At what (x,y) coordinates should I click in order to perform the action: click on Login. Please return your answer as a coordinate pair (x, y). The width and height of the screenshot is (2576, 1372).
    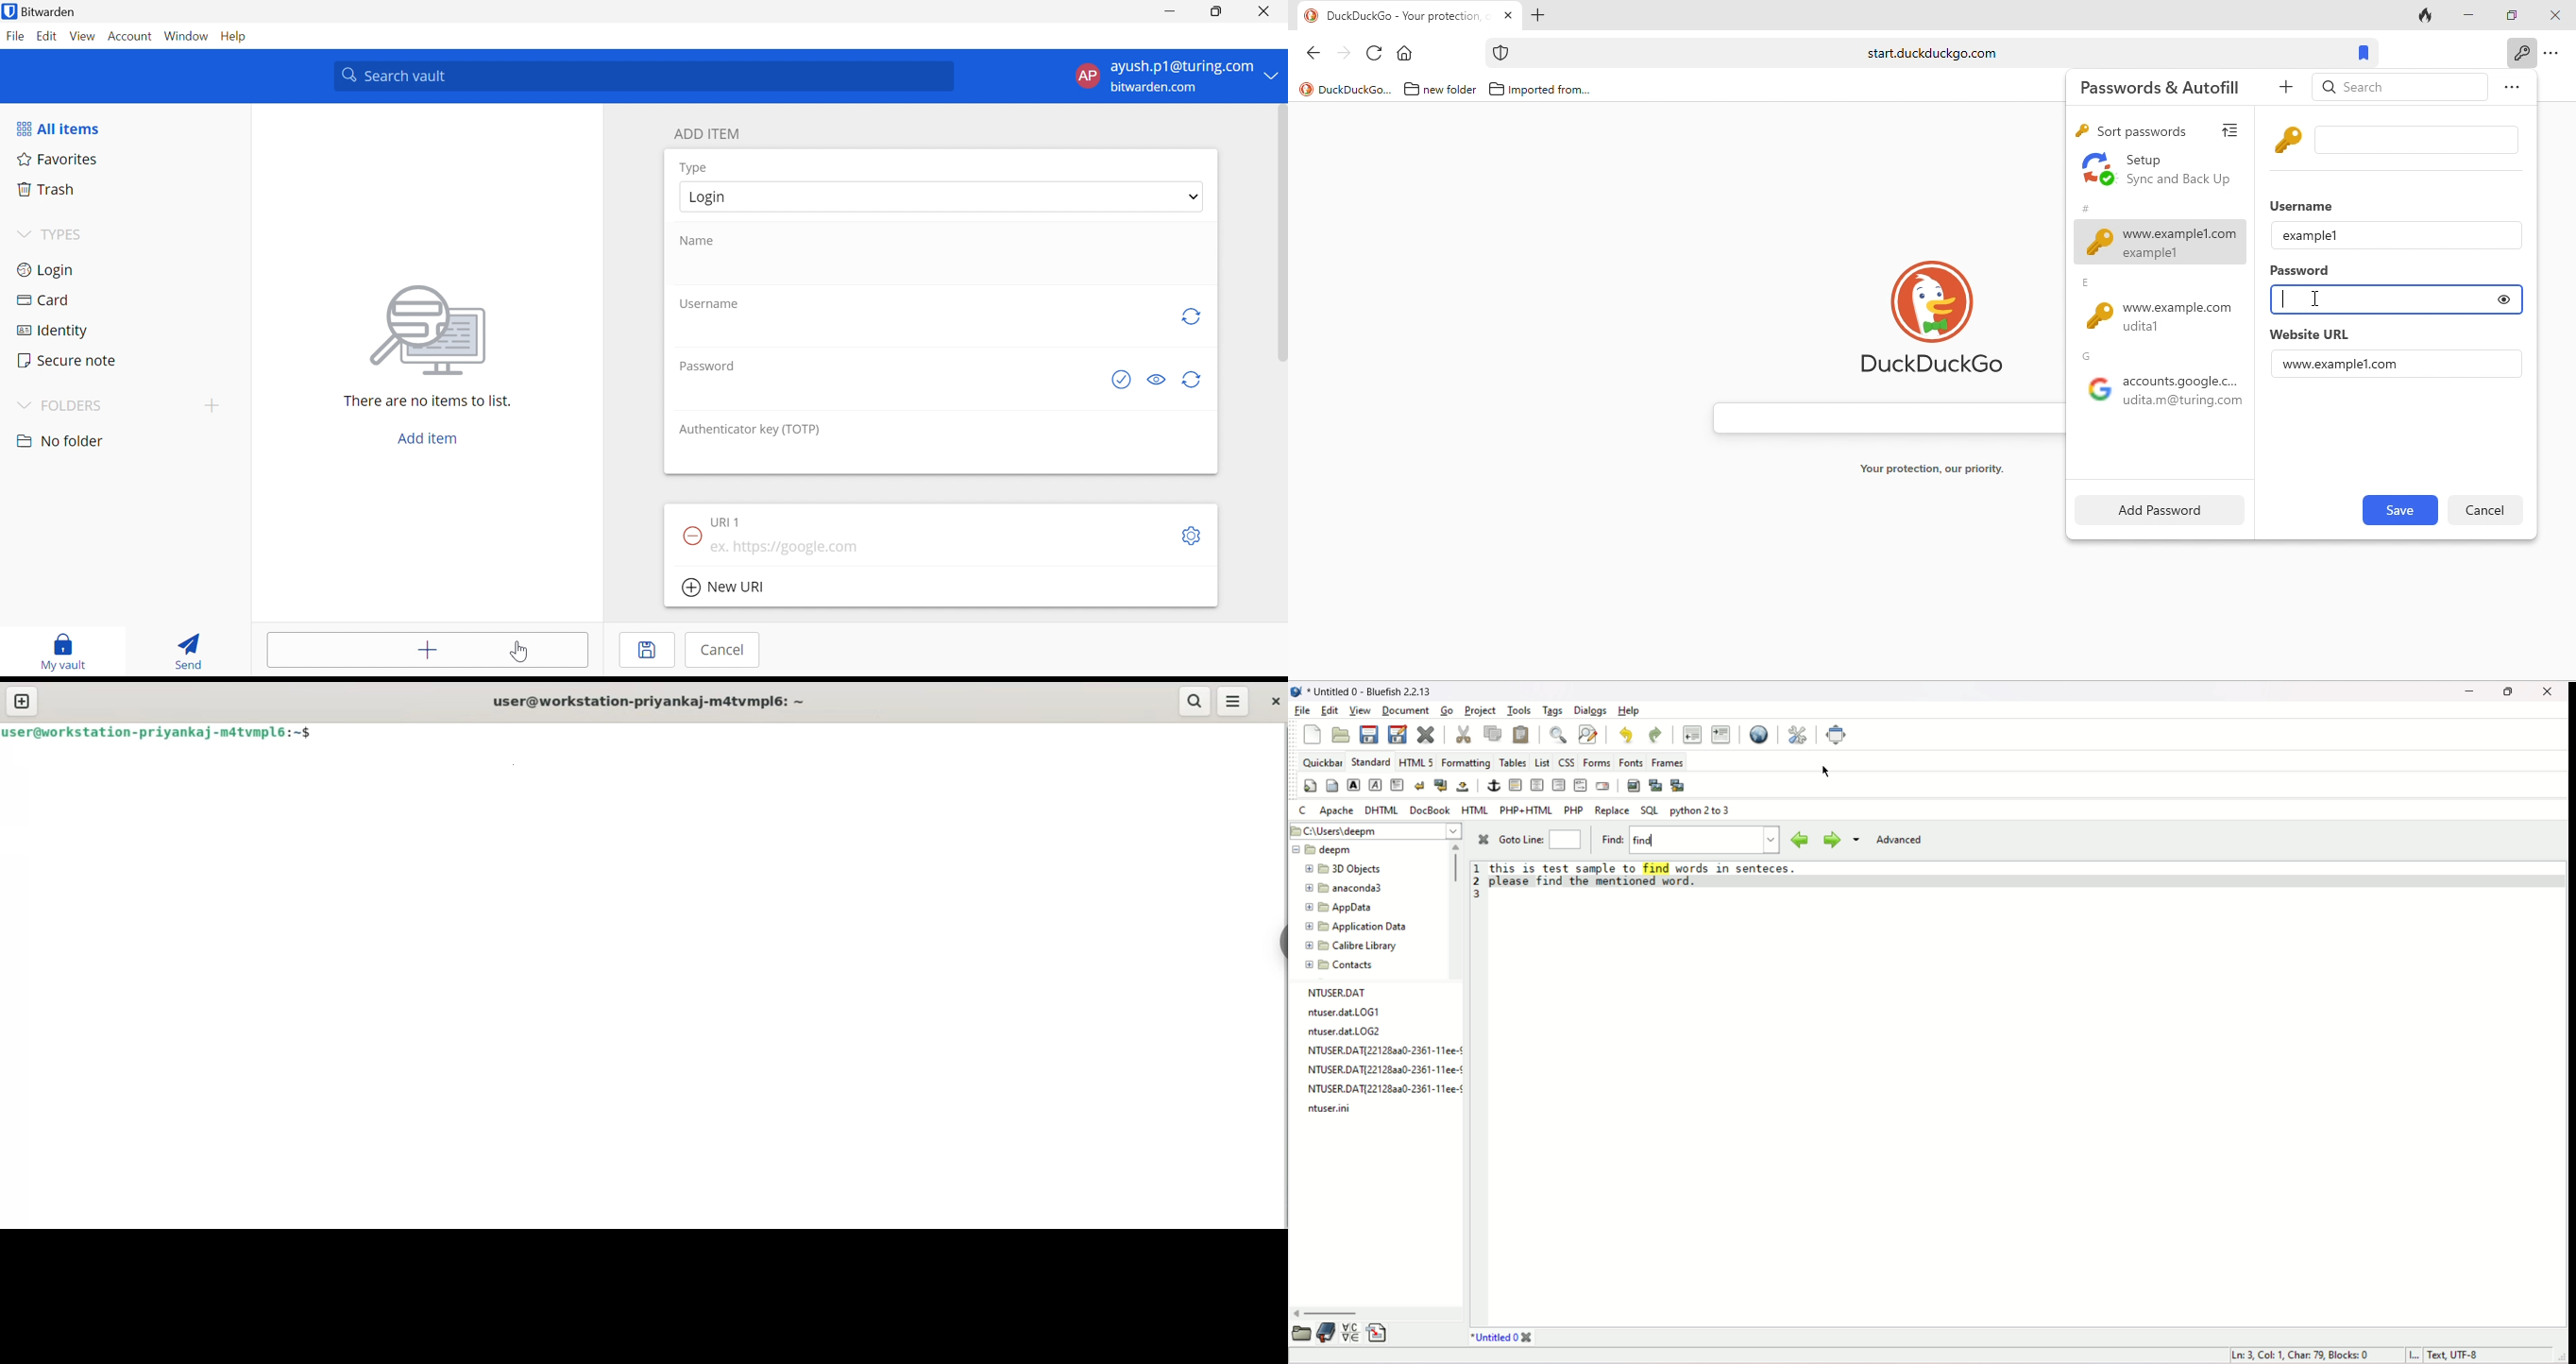
    Looking at the image, I should click on (710, 197).